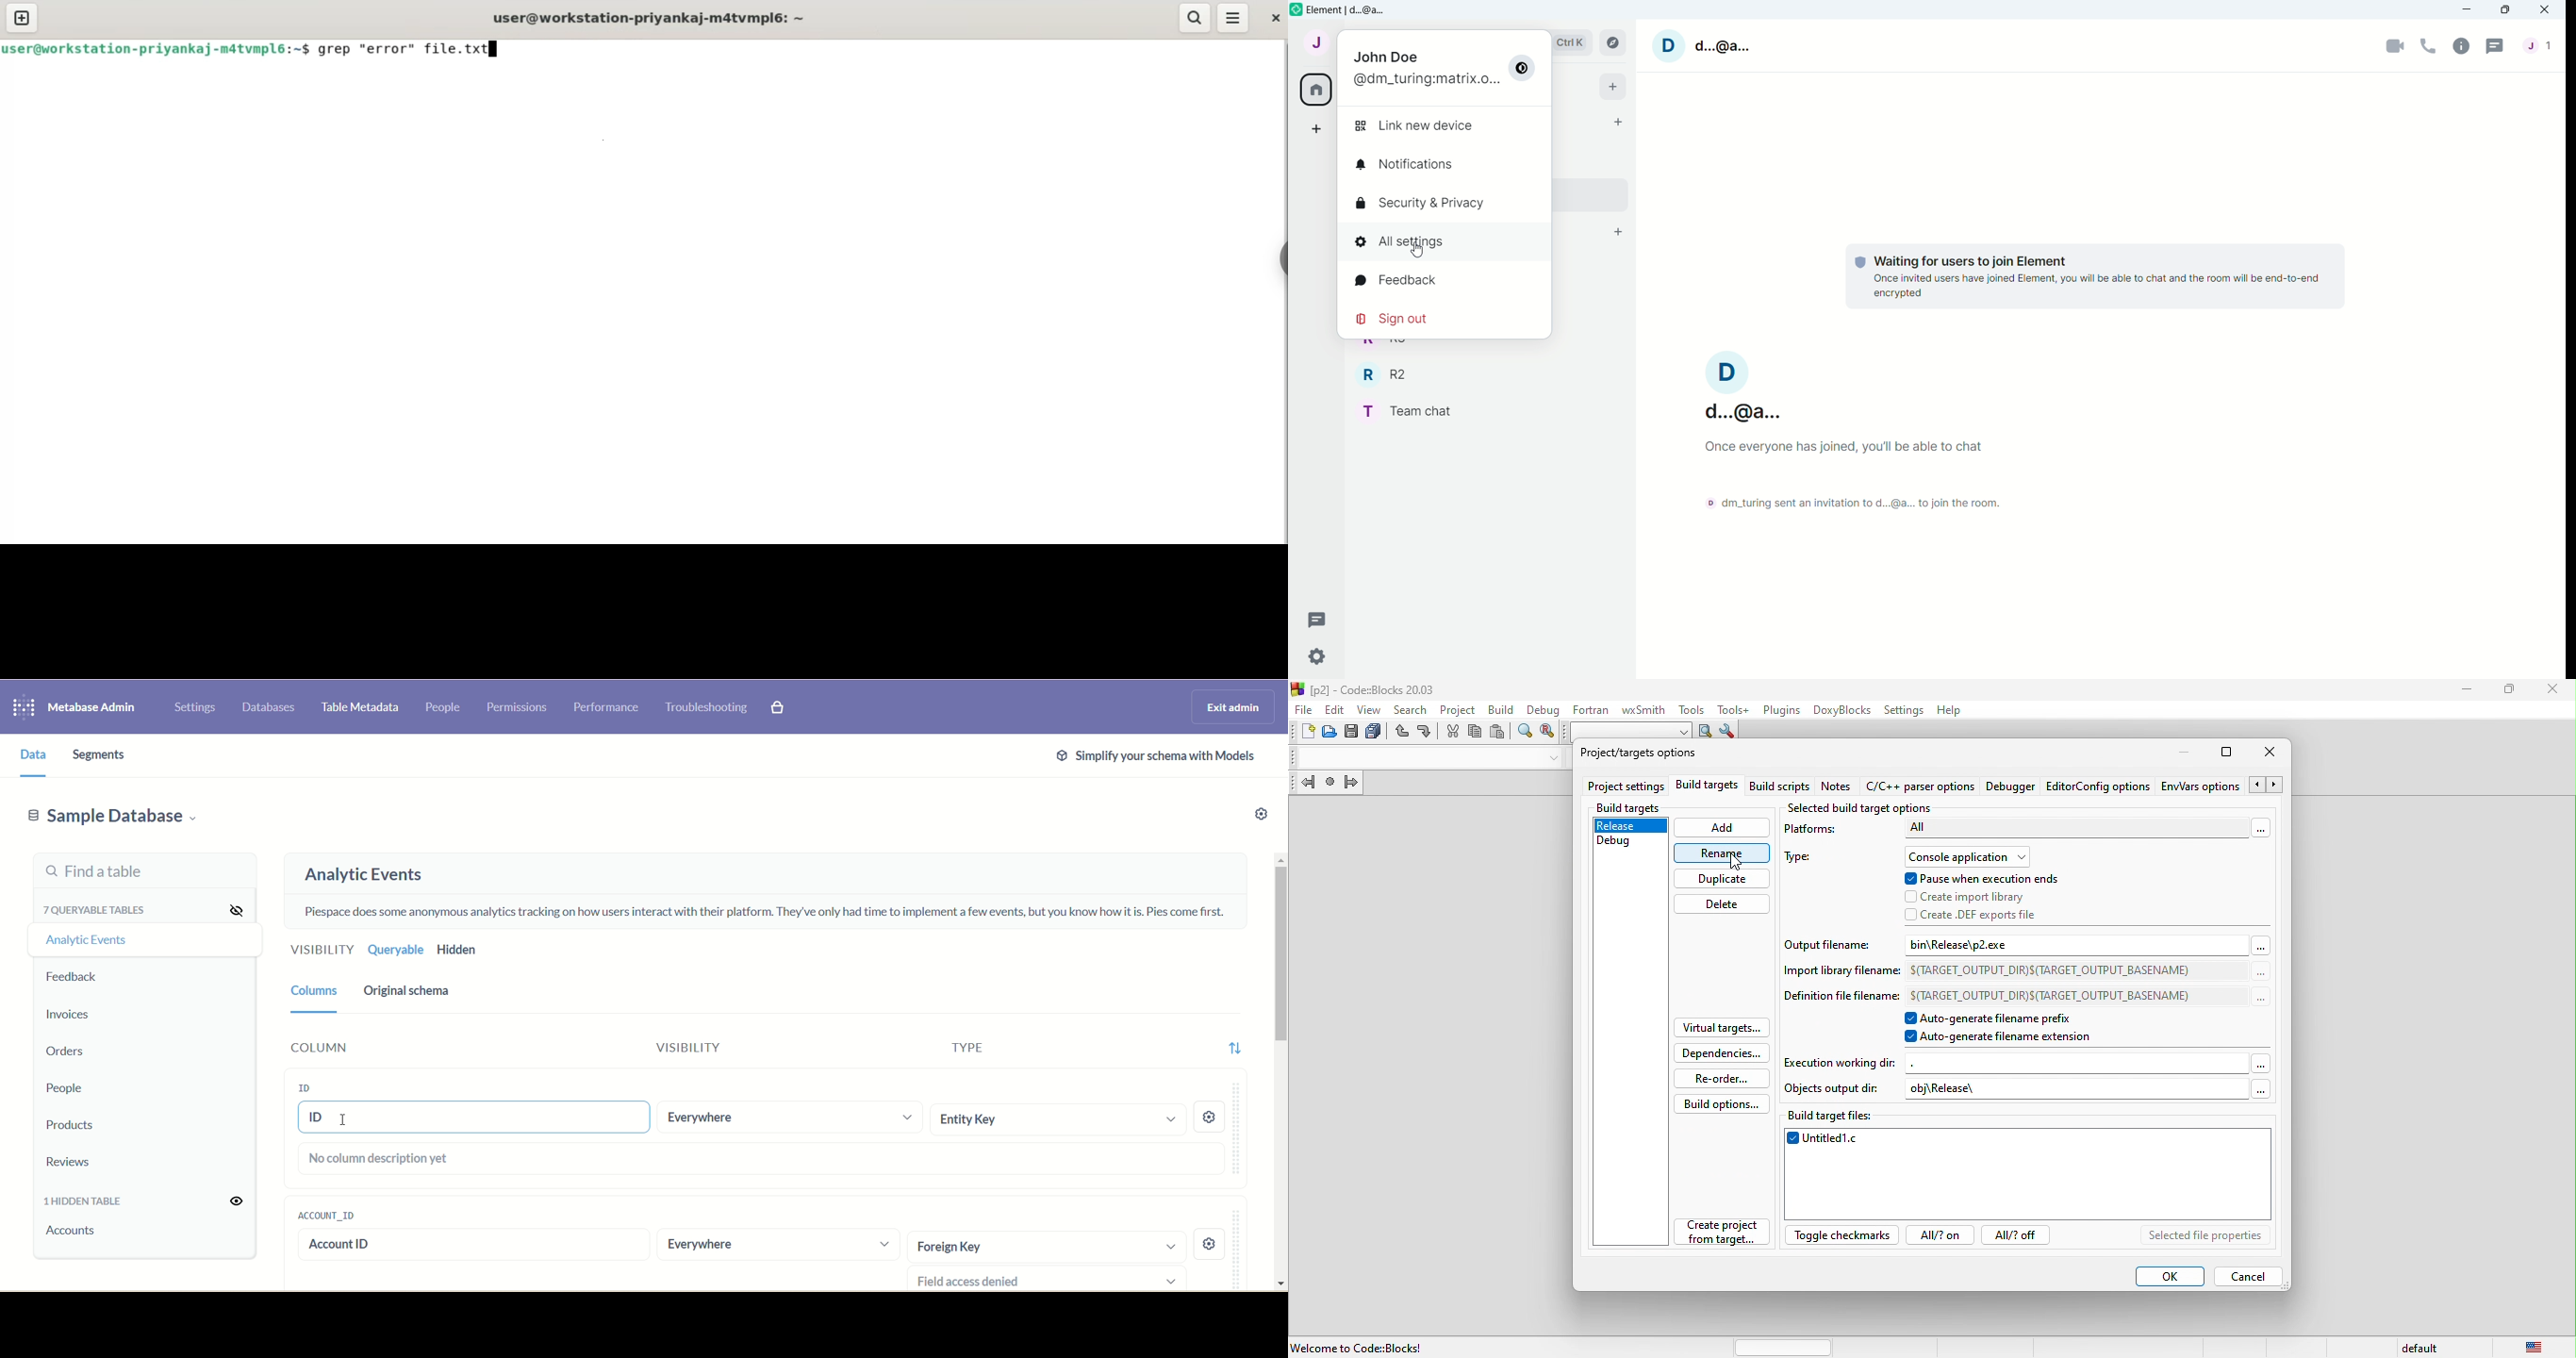  Describe the element at coordinates (2504, 11) in the screenshot. I see `Maximize` at that location.